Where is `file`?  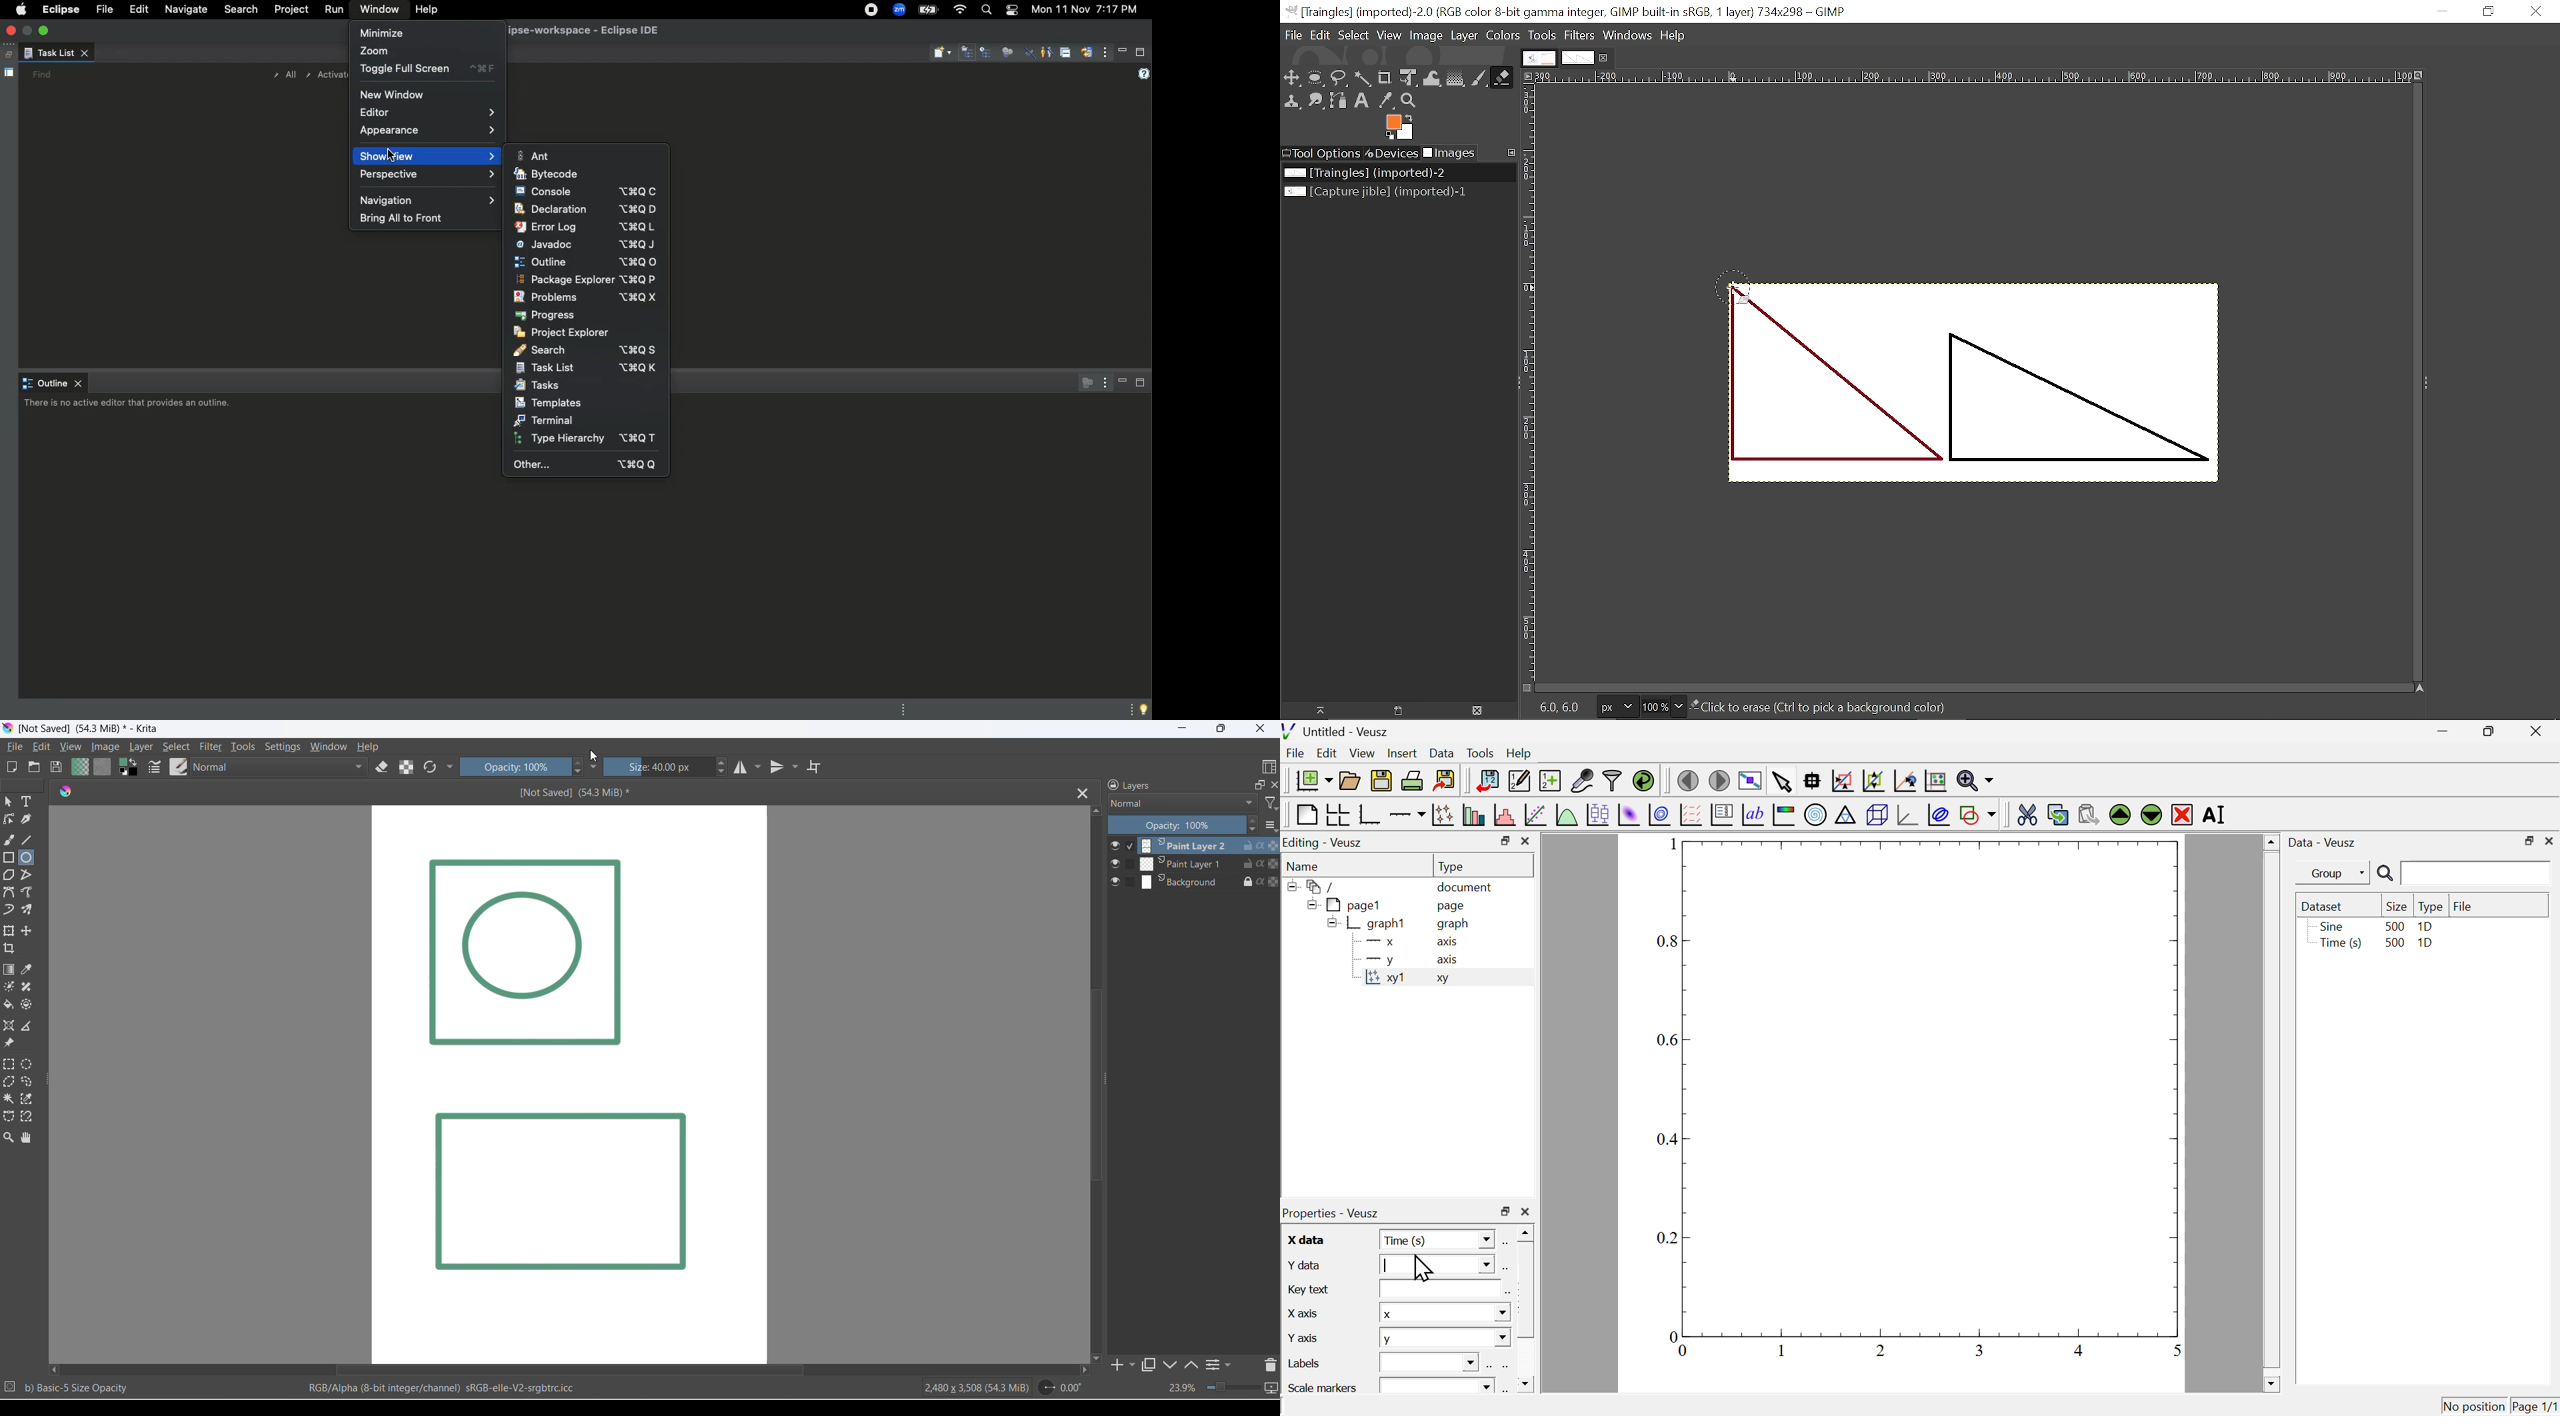
file is located at coordinates (15, 748).